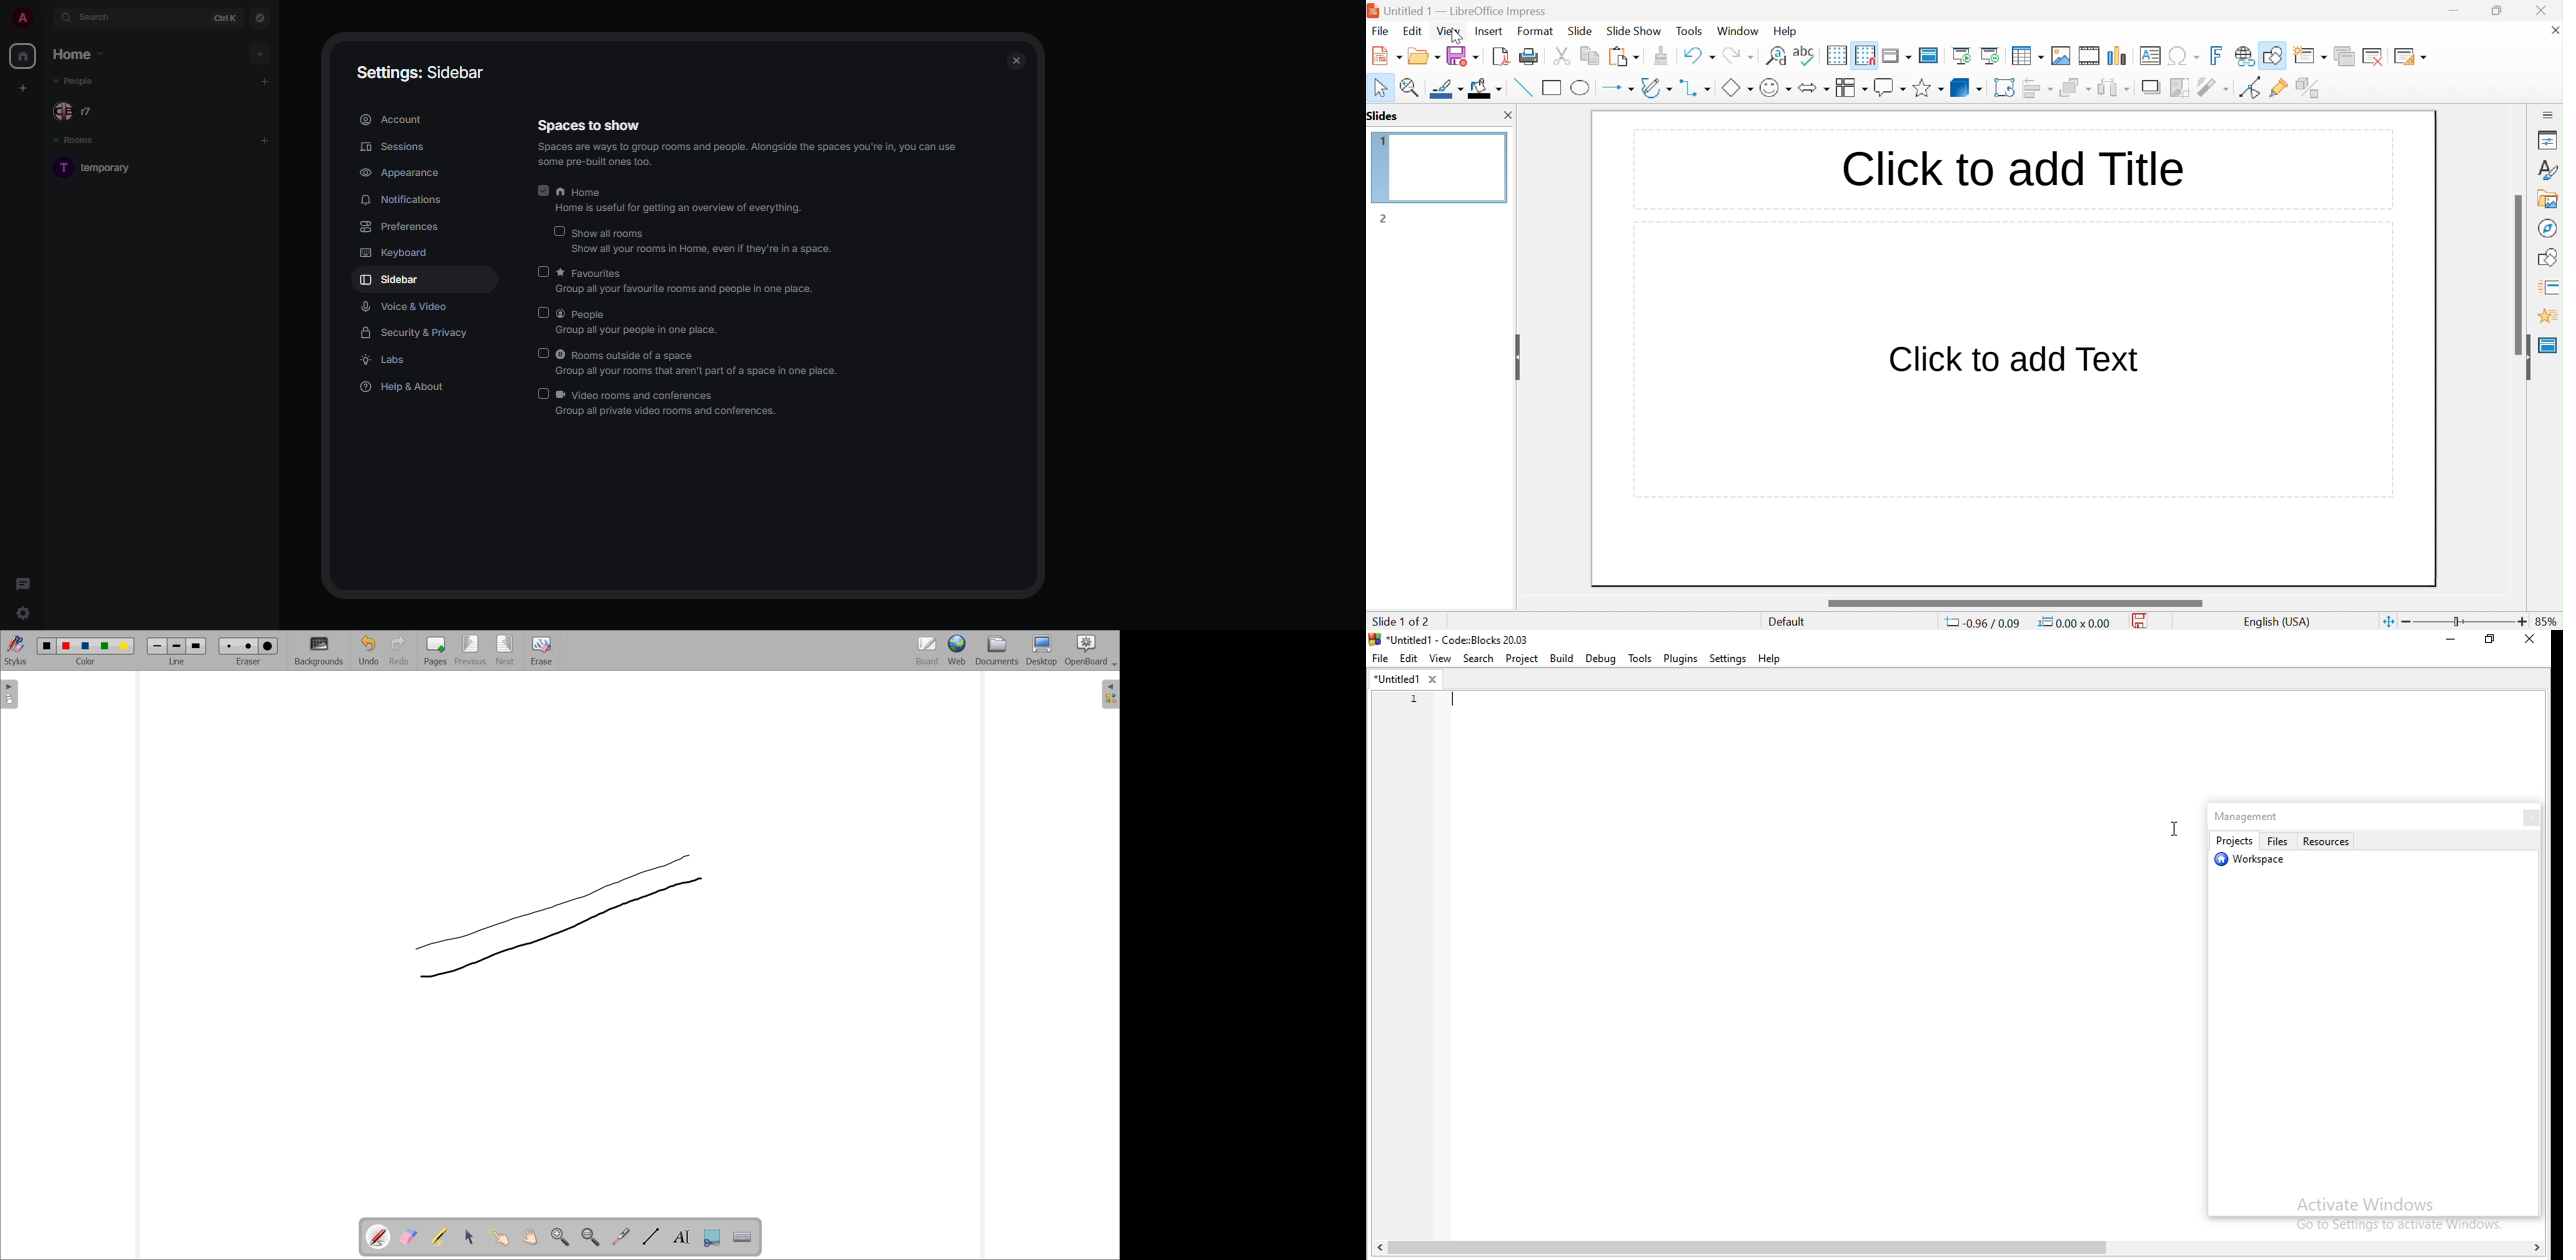 The image size is (2576, 1260). Describe the element at coordinates (1931, 54) in the screenshot. I see `master slide` at that location.